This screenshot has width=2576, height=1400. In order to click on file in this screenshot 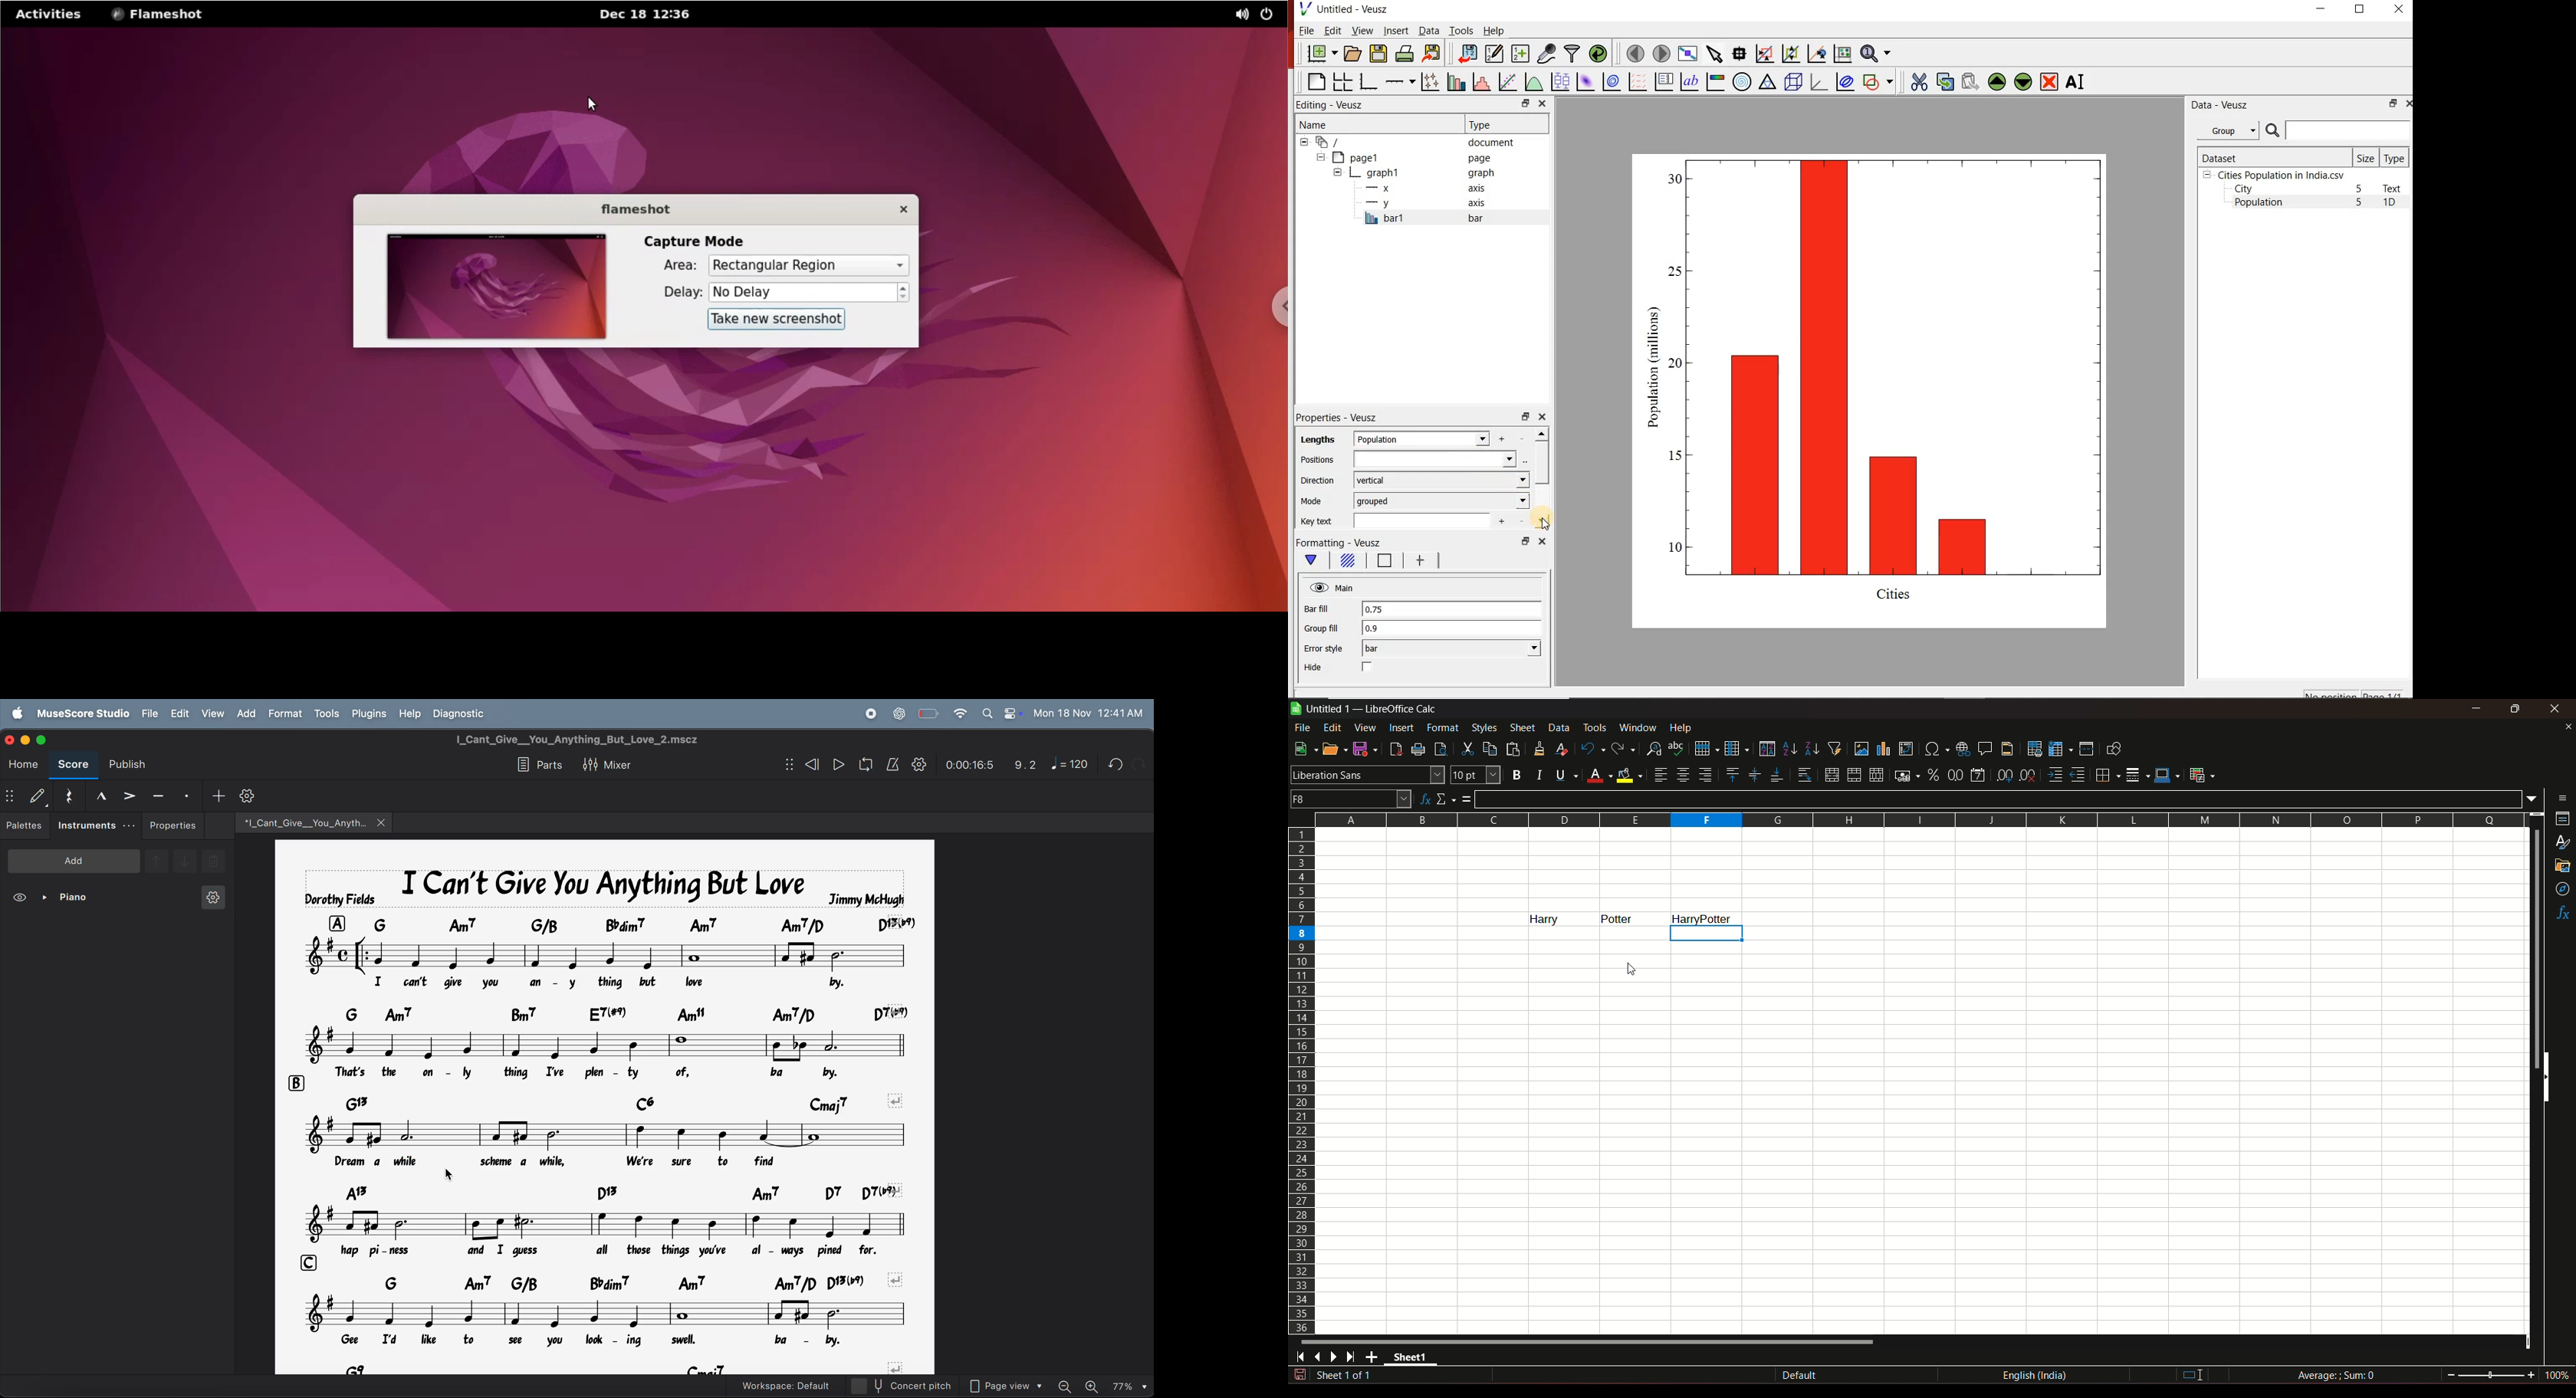, I will do `click(1303, 727)`.